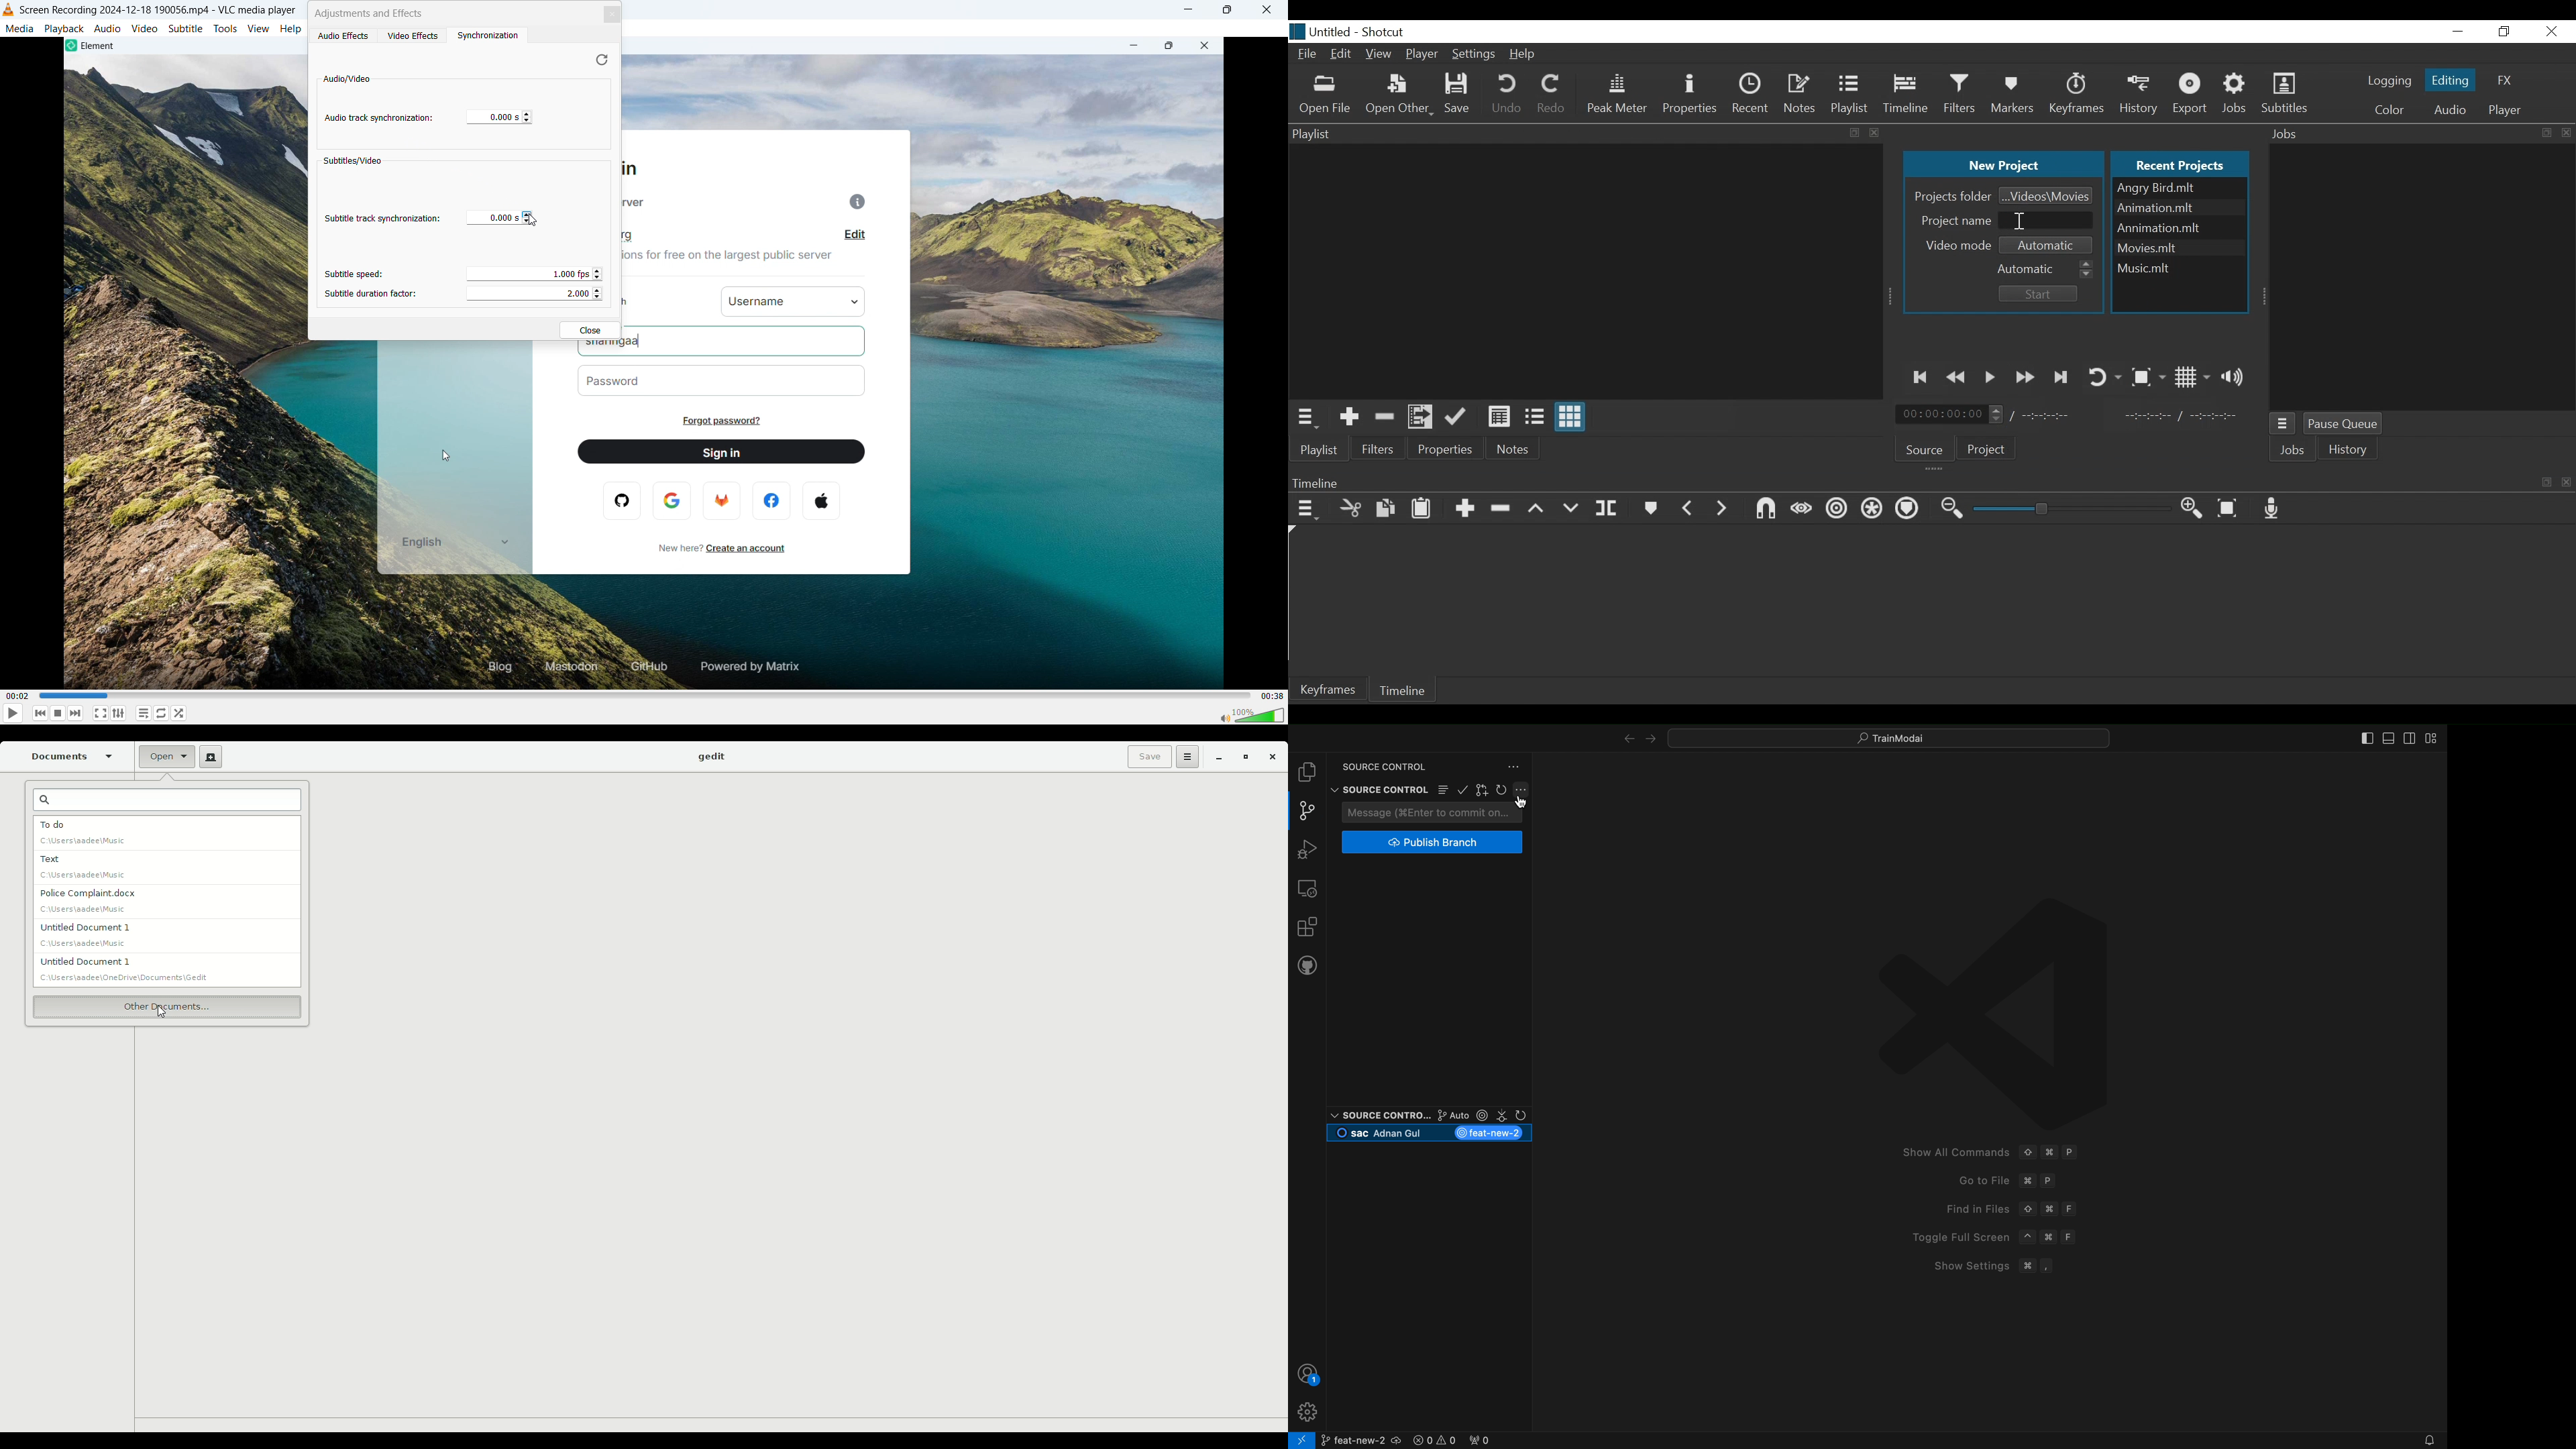  Describe the element at coordinates (2239, 93) in the screenshot. I see `Jobs` at that location.